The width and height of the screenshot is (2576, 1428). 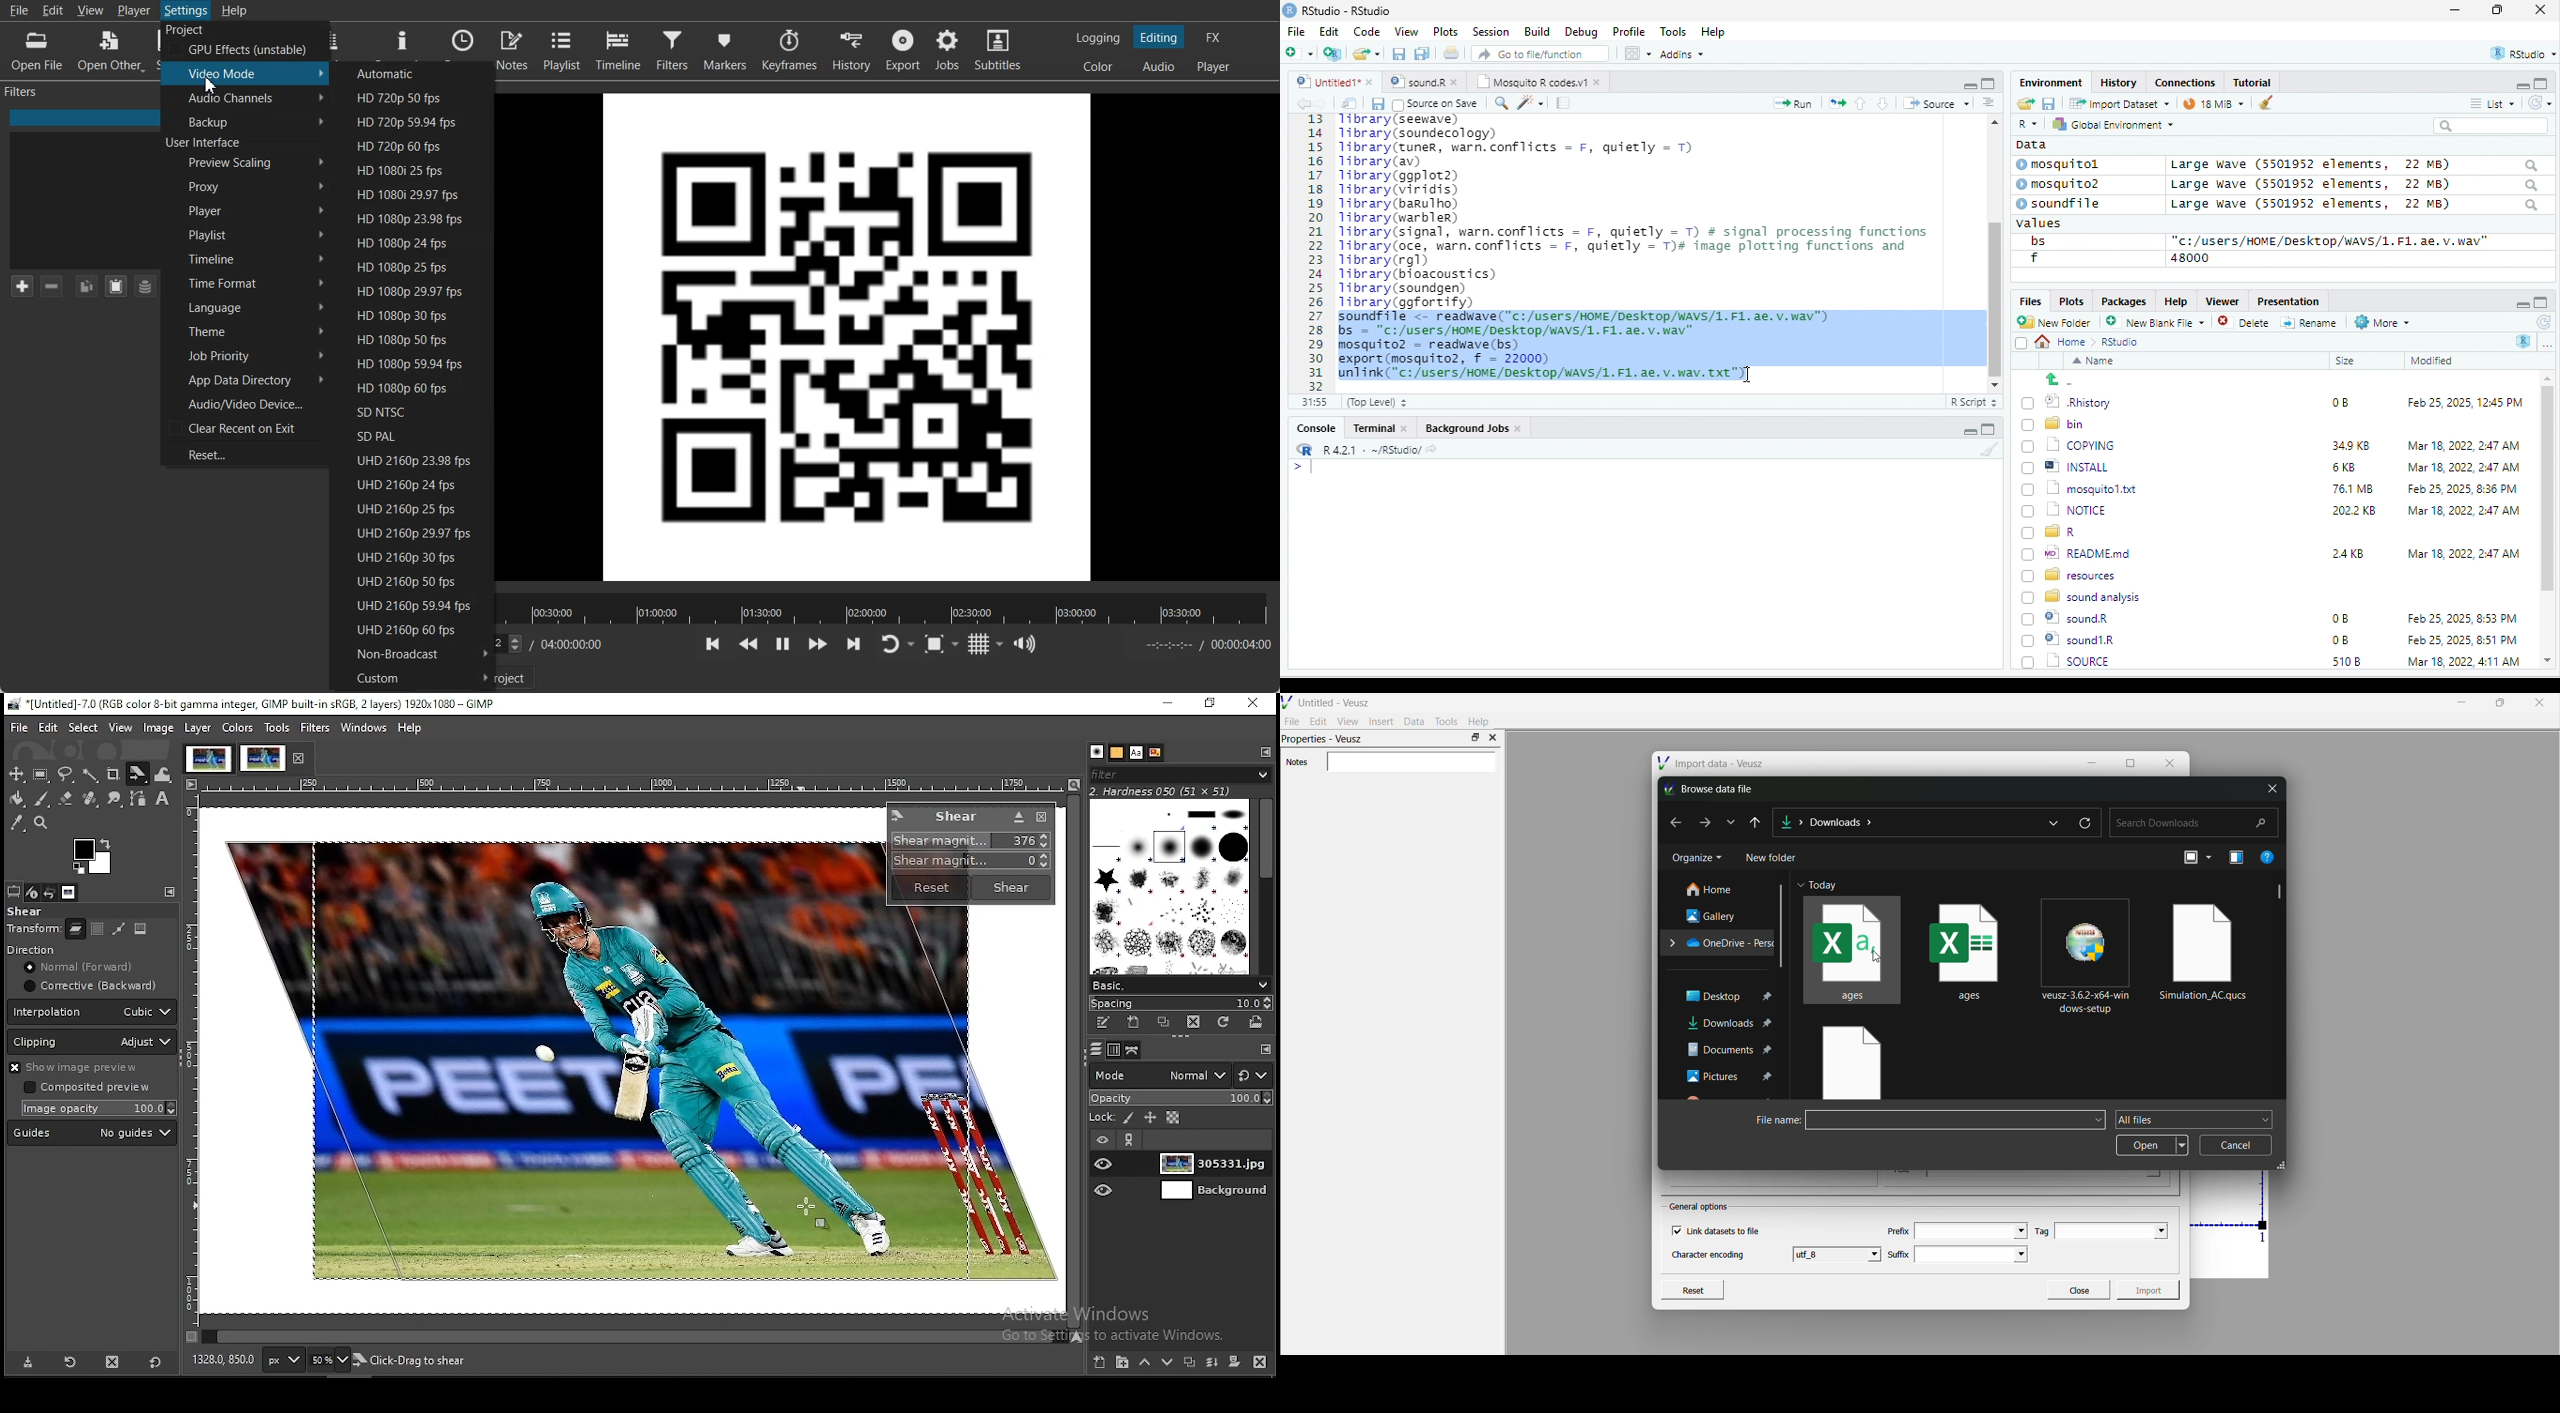 I want to click on open, so click(x=1837, y=101).